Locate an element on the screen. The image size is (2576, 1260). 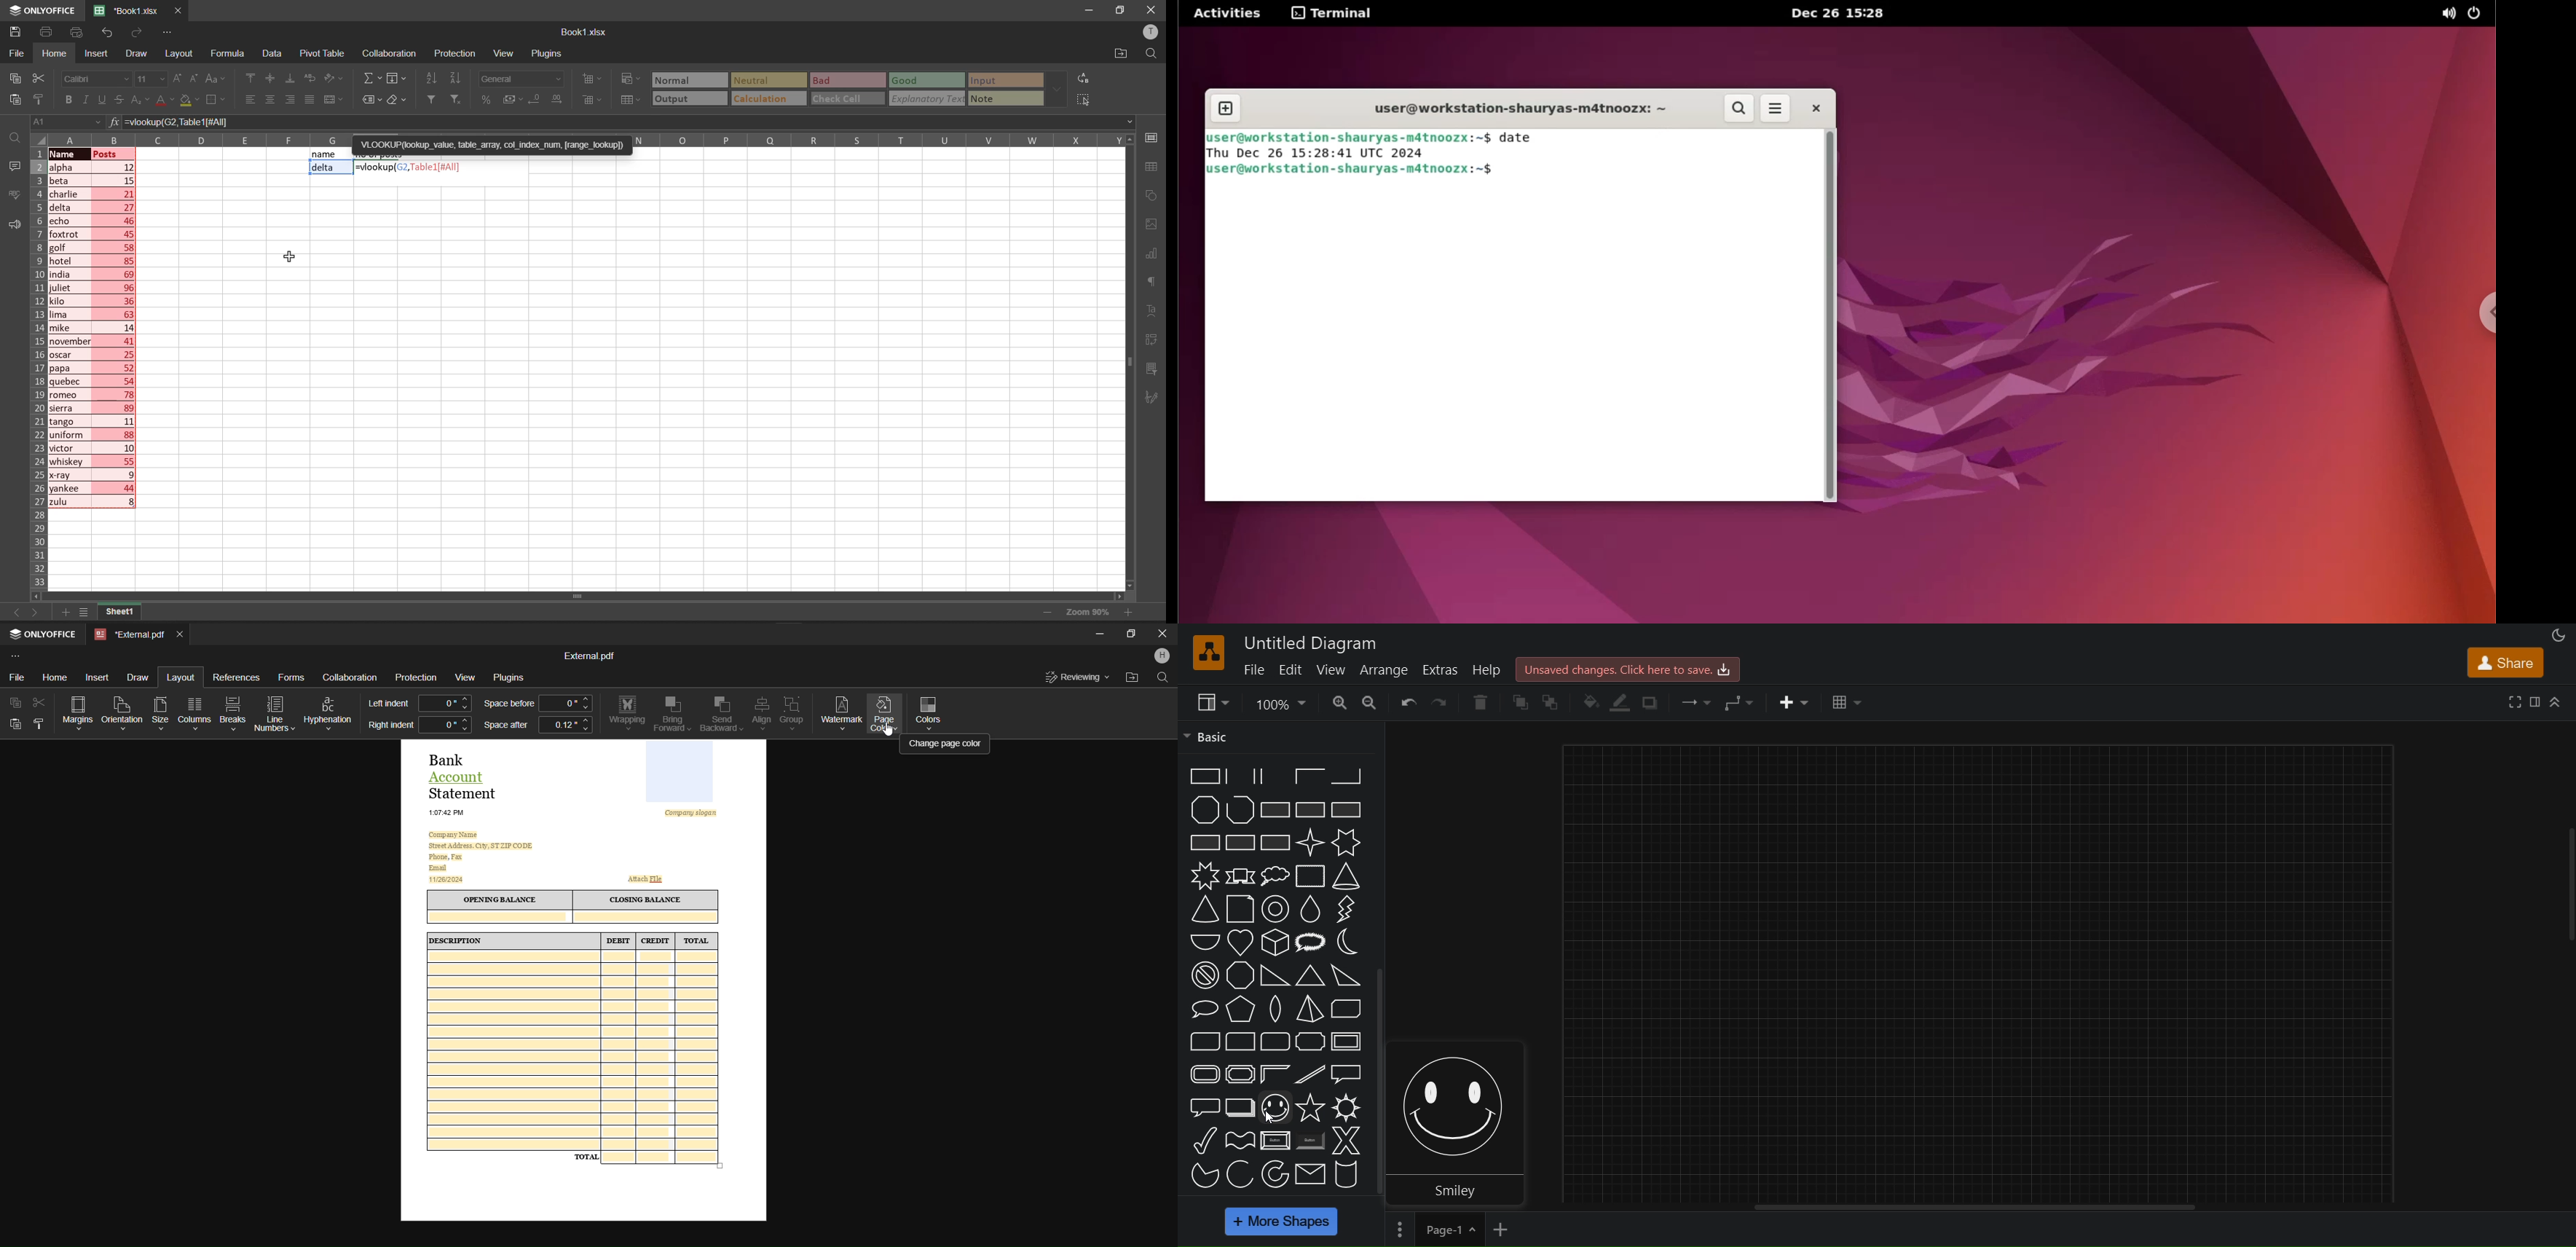
Adjust Space After is located at coordinates (566, 727).